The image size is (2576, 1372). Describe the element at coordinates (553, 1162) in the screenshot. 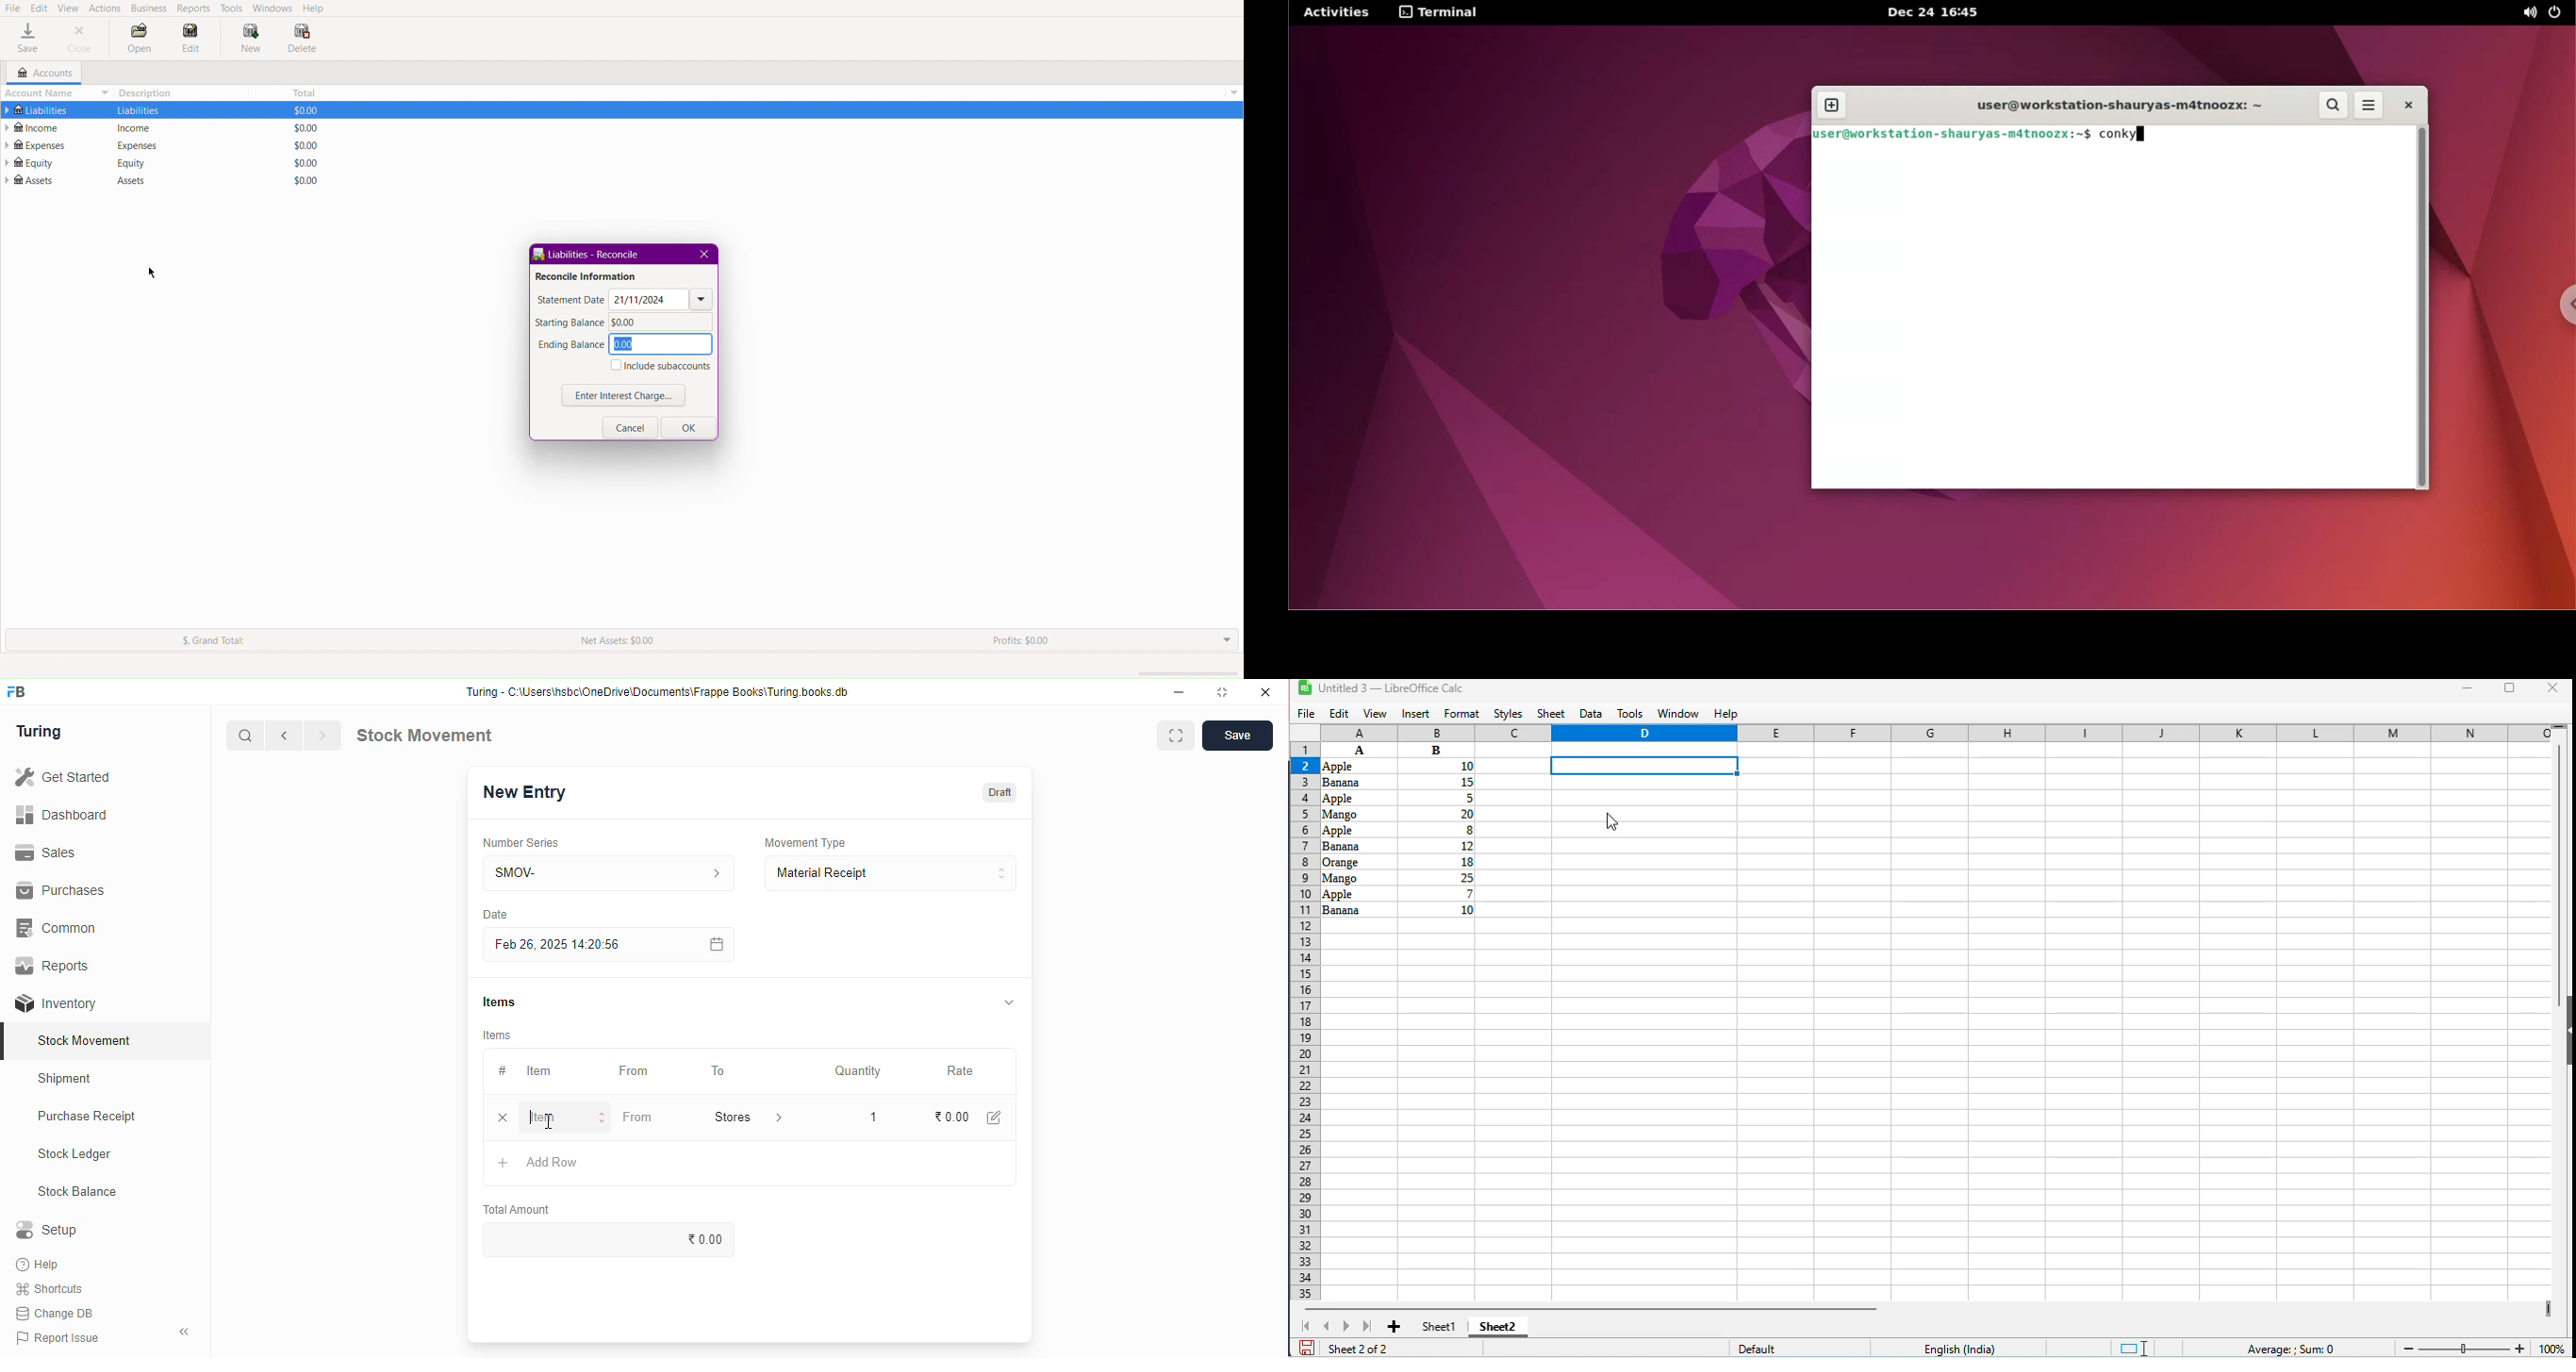

I see `add row` at that location.